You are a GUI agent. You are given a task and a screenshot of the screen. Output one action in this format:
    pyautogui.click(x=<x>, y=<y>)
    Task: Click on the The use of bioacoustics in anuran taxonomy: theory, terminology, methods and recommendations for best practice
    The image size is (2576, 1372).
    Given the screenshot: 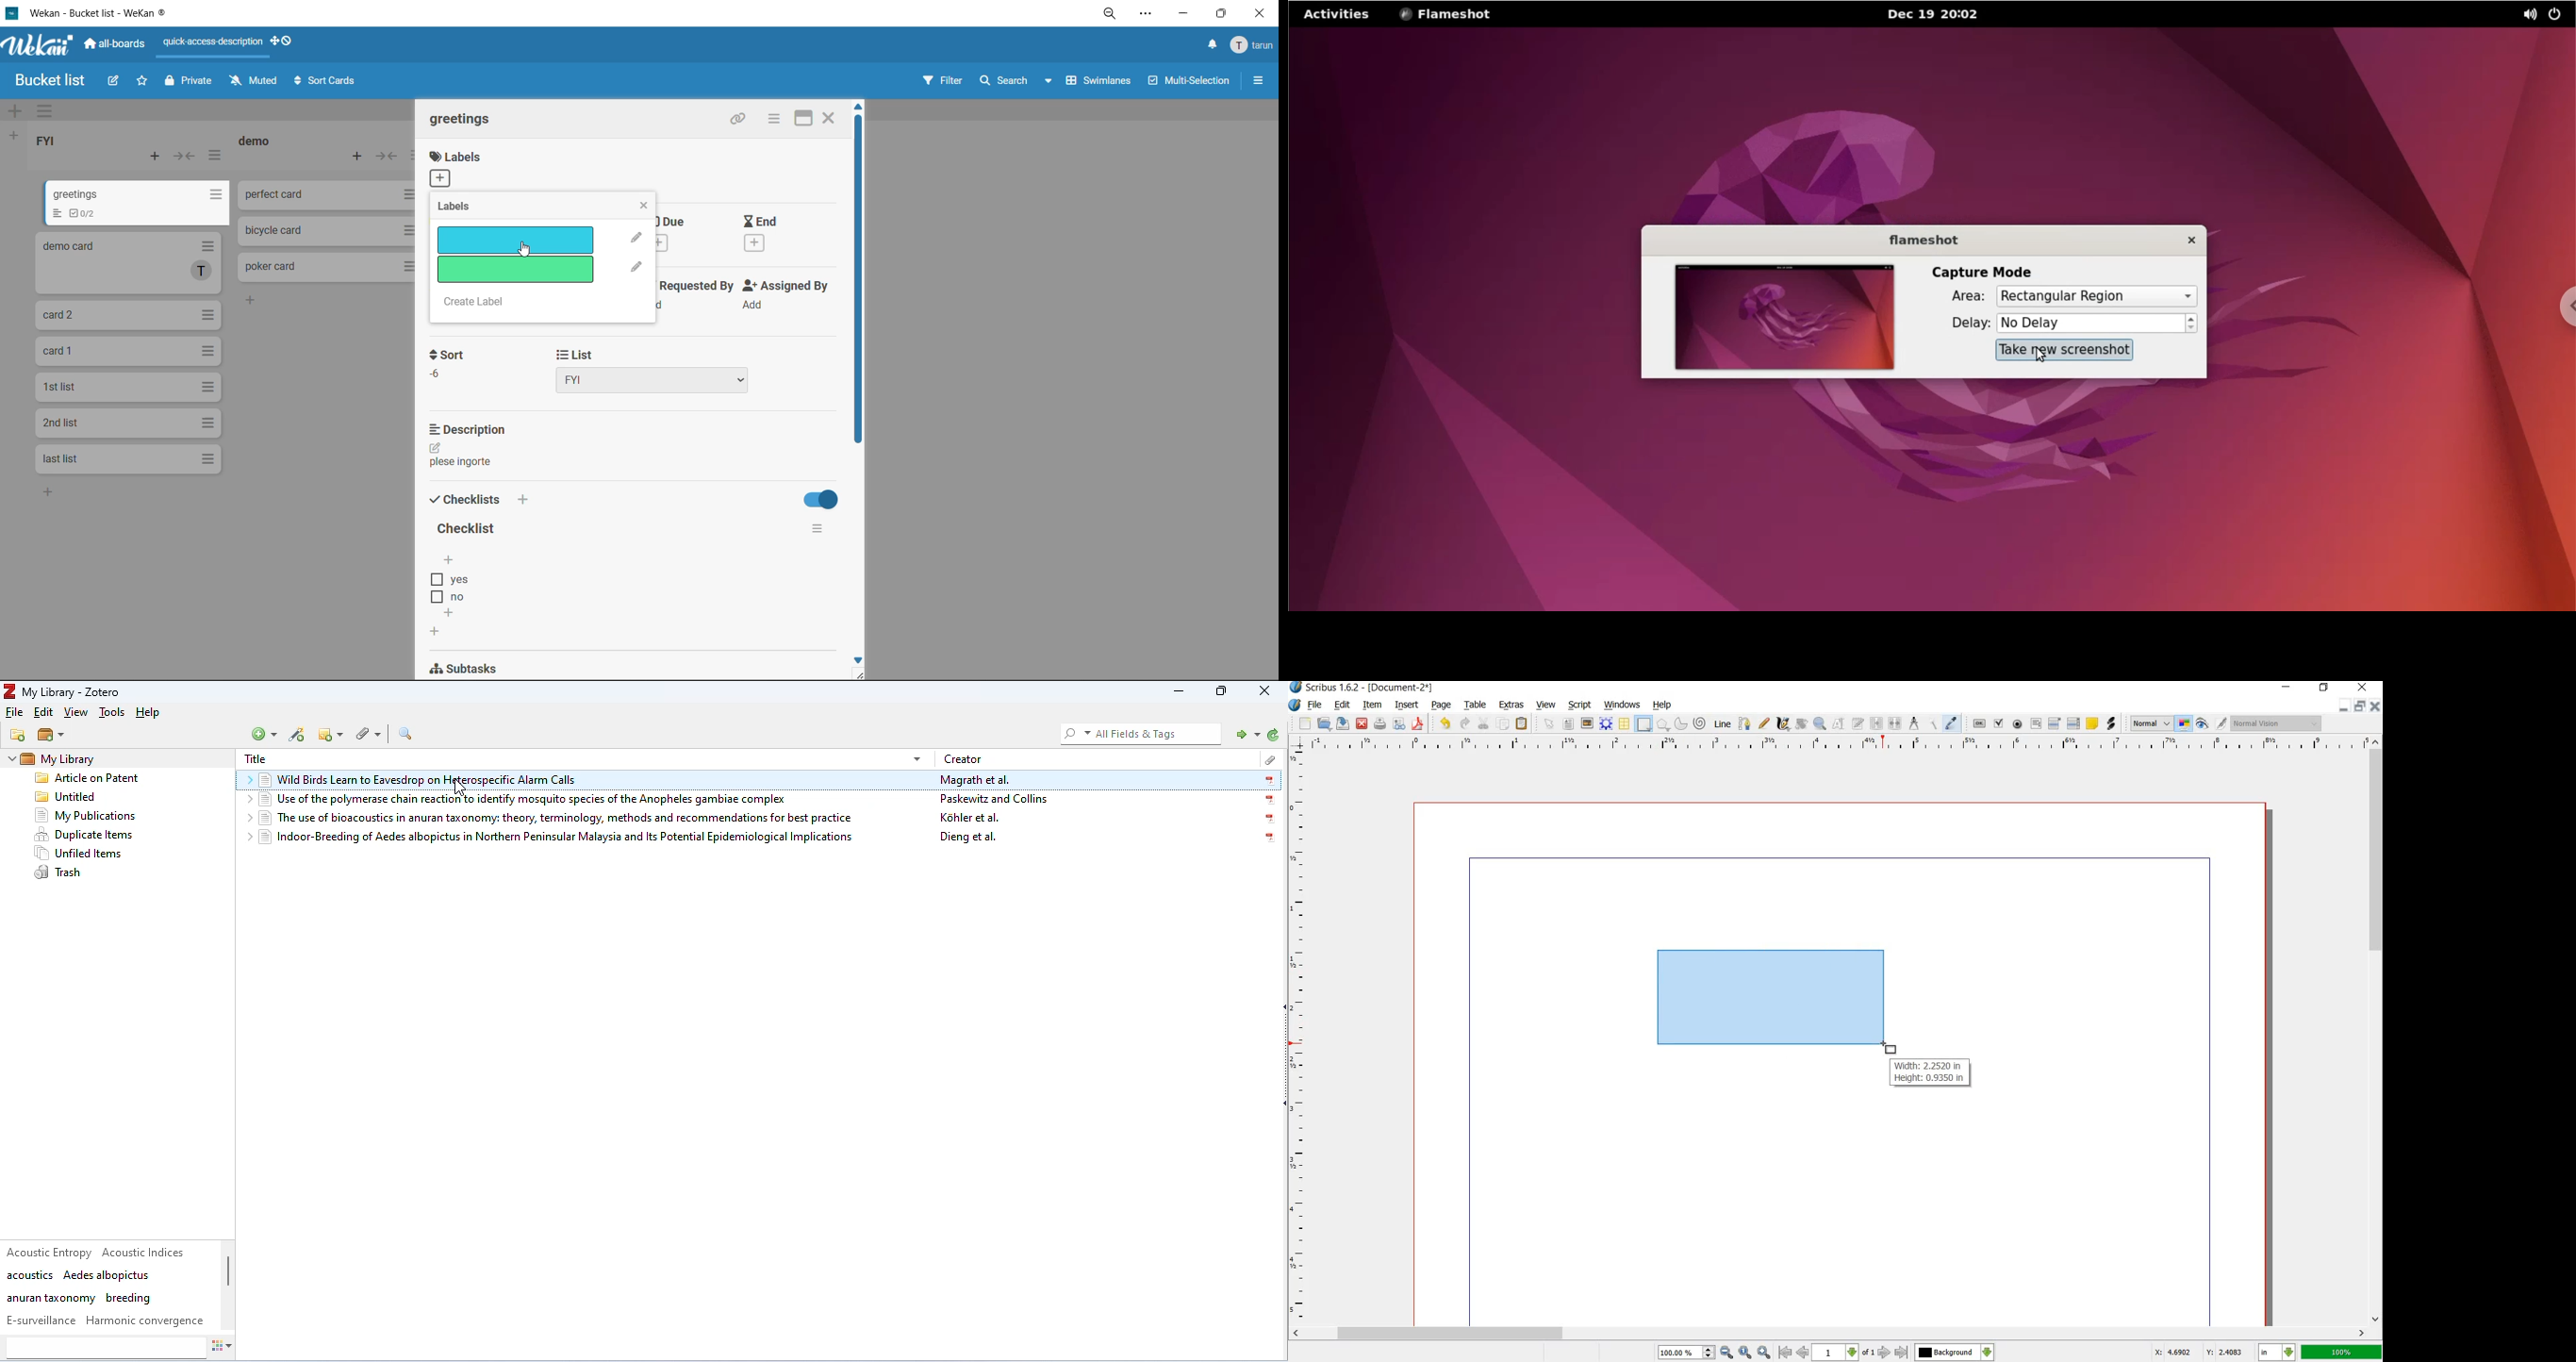 What is the action you would take?
    pyautogui.click(x=562, y=817)
    